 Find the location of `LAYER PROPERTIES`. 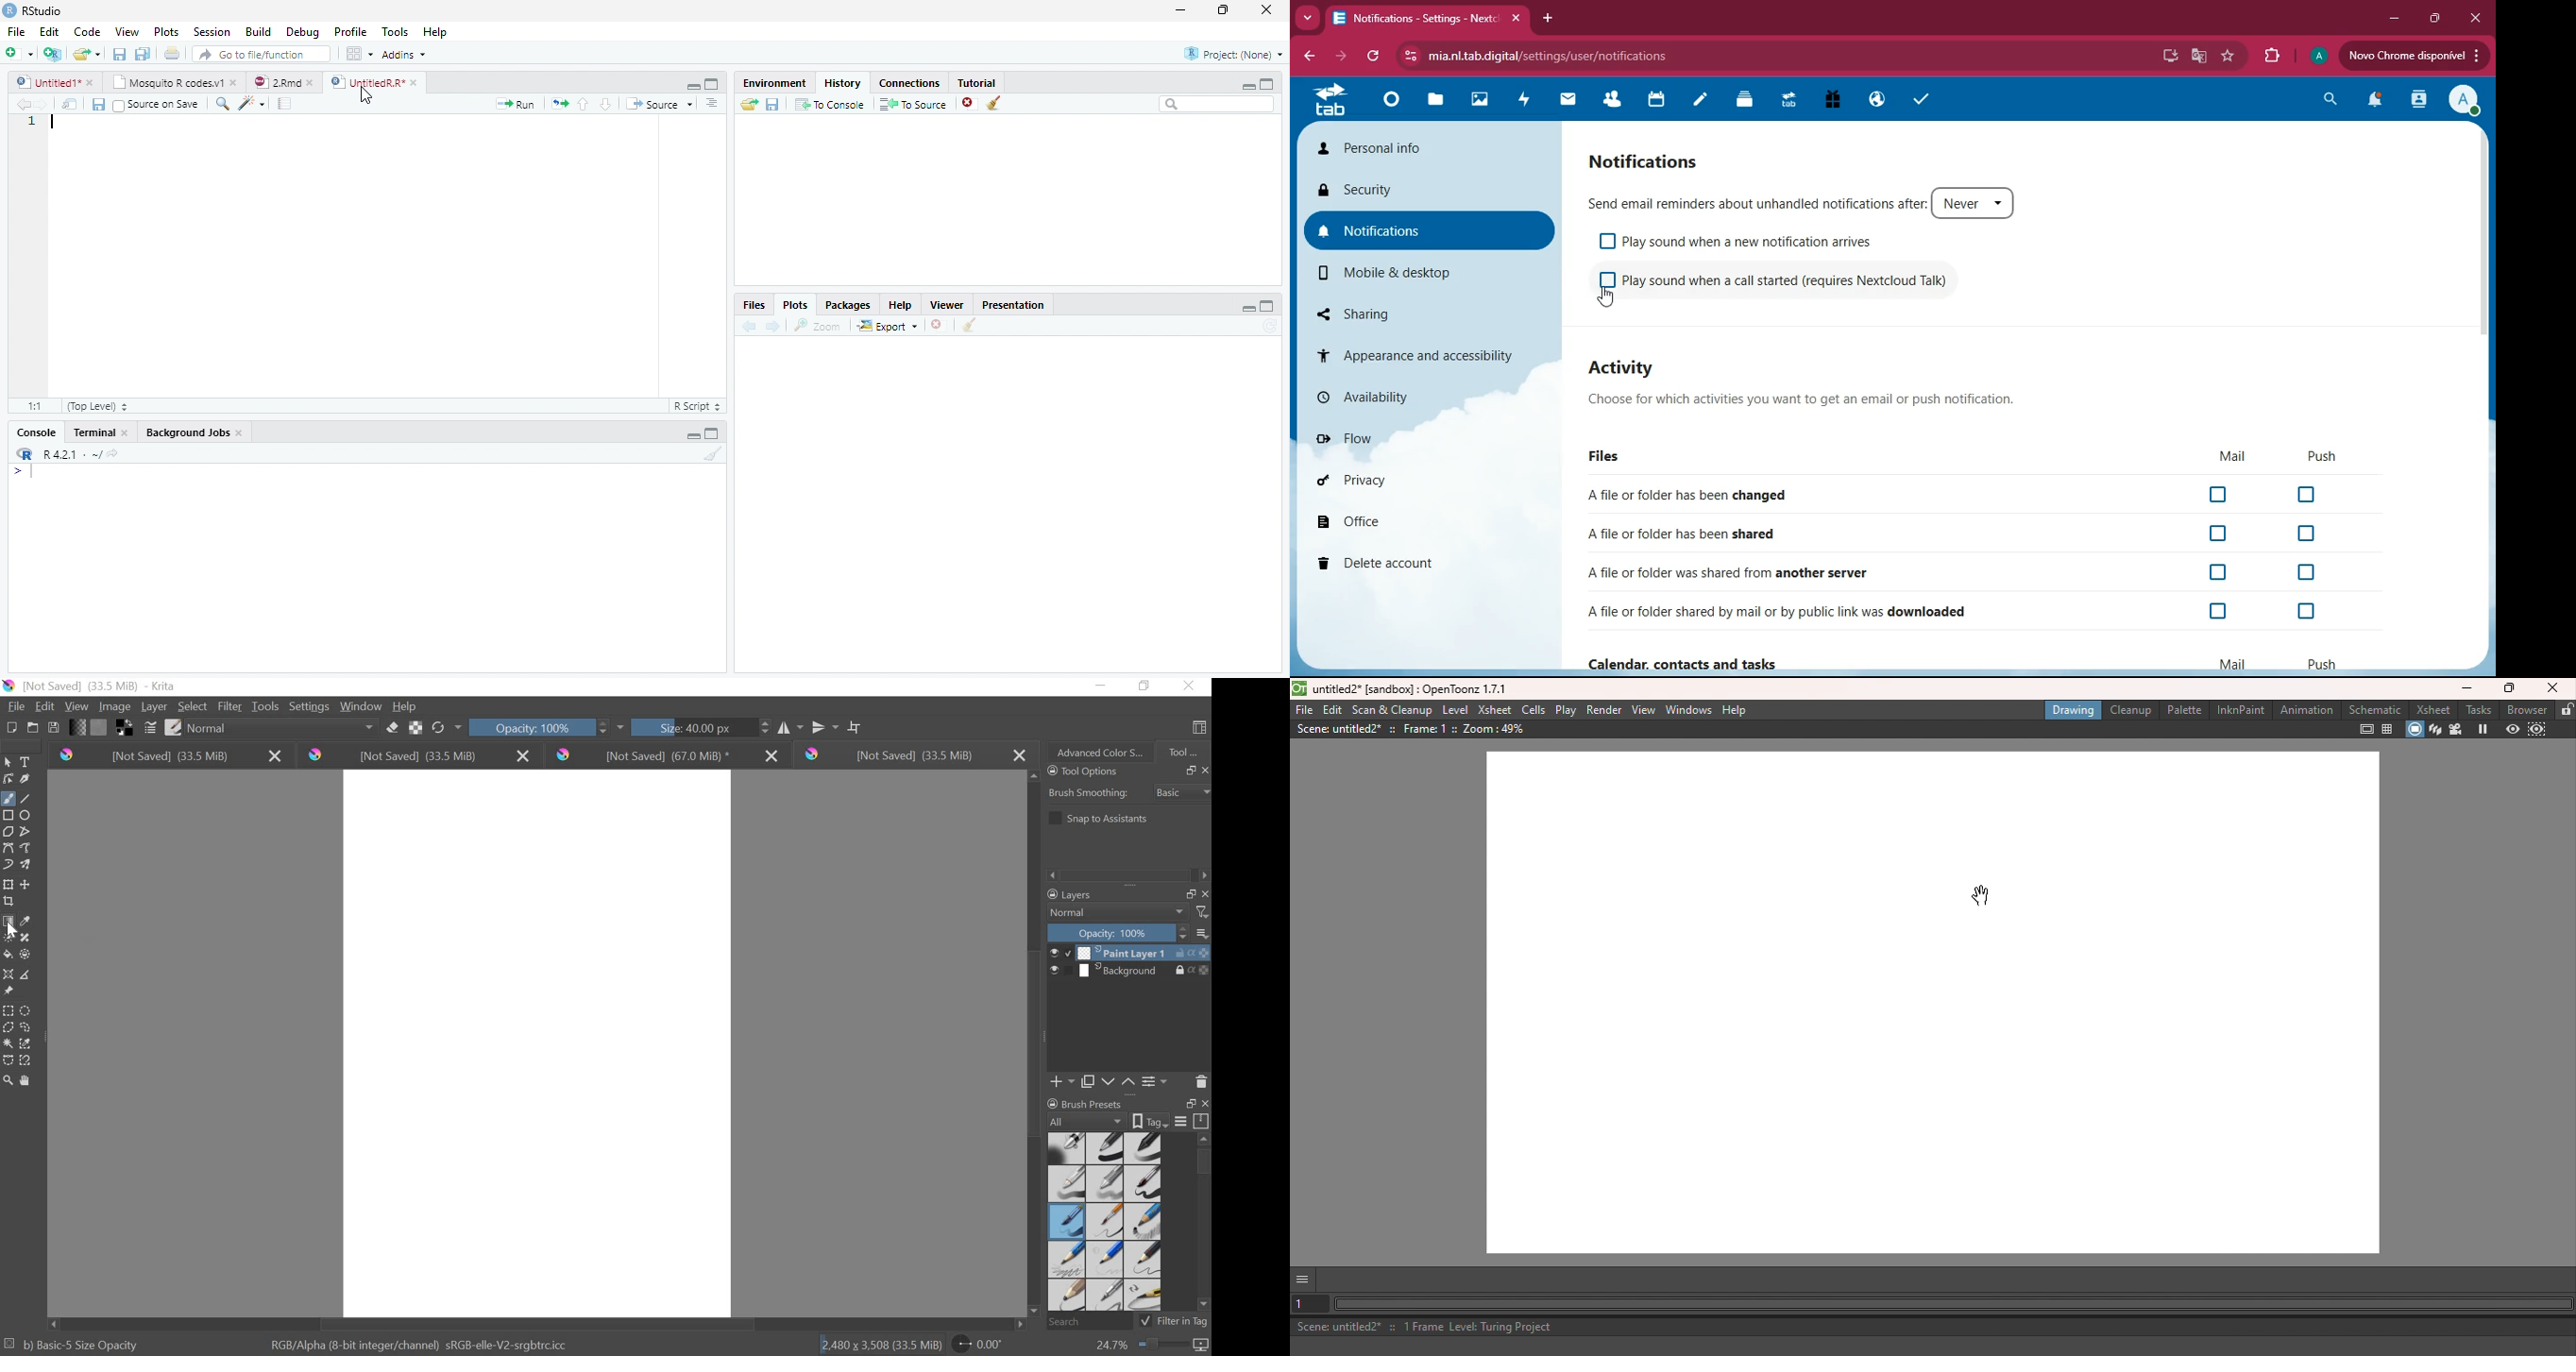

LAYER PROPERTIES is located at coordinates (1155, 1081).